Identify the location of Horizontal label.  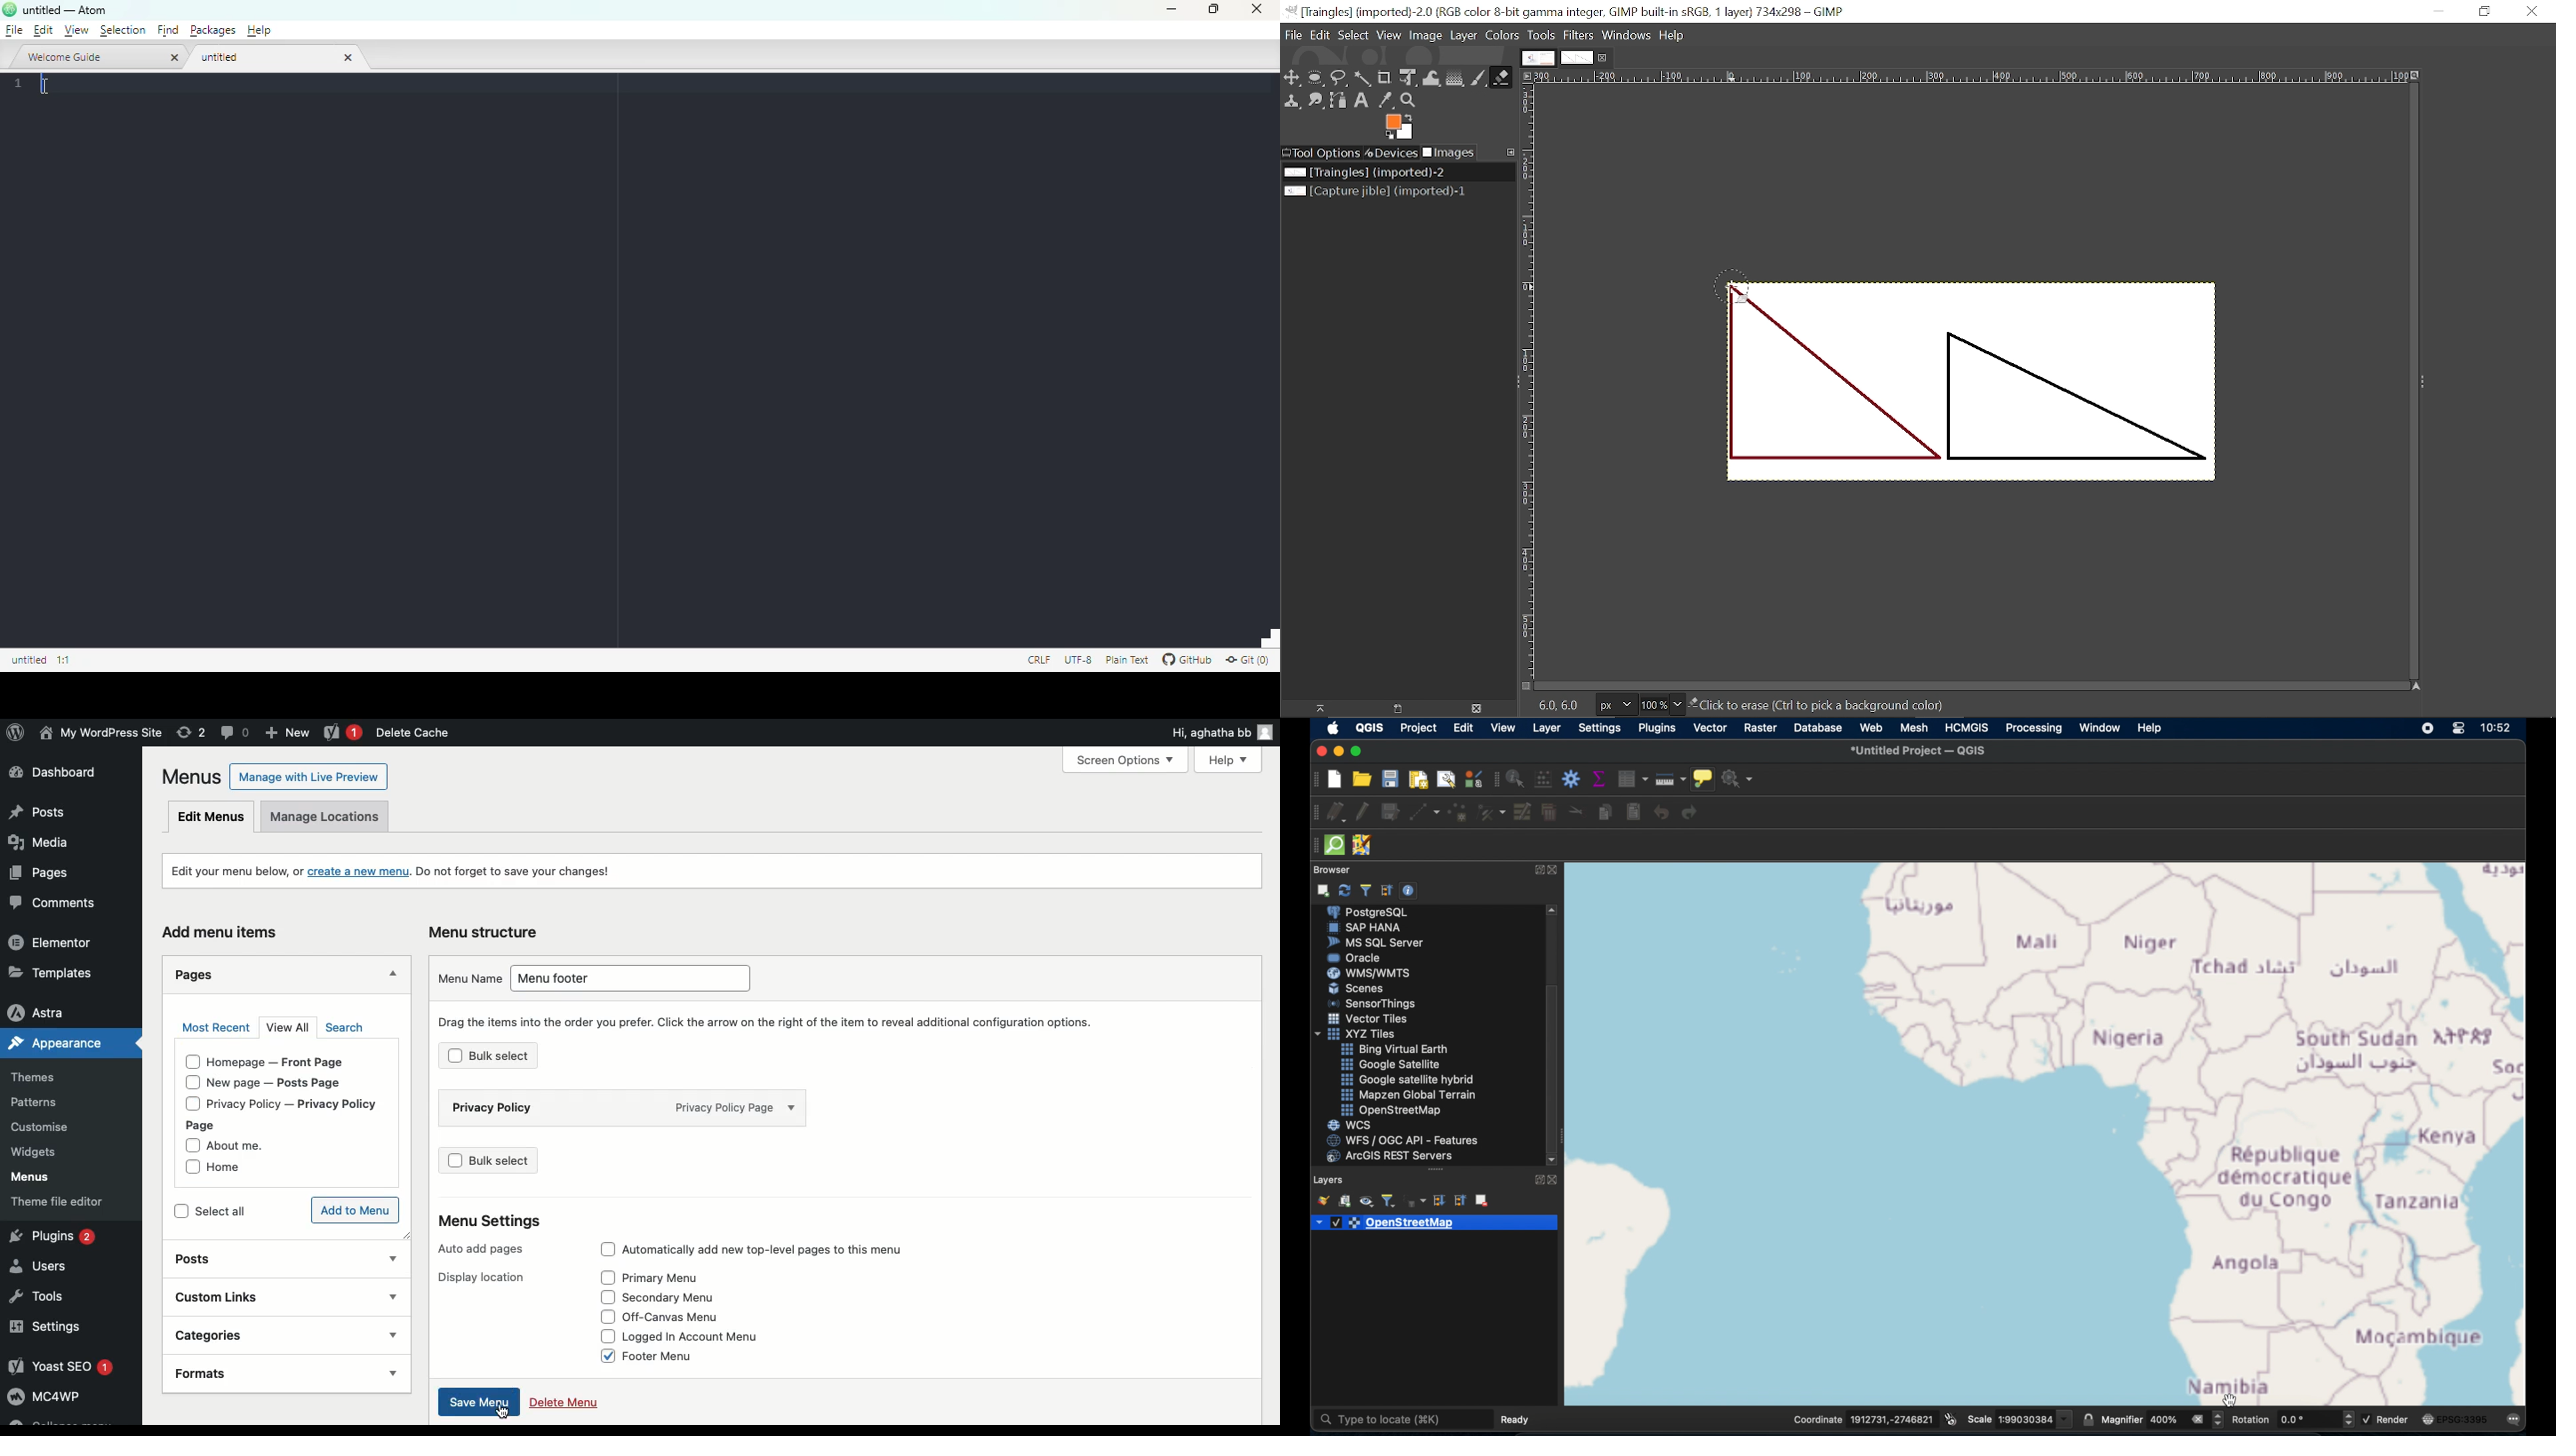
(1974, 78).